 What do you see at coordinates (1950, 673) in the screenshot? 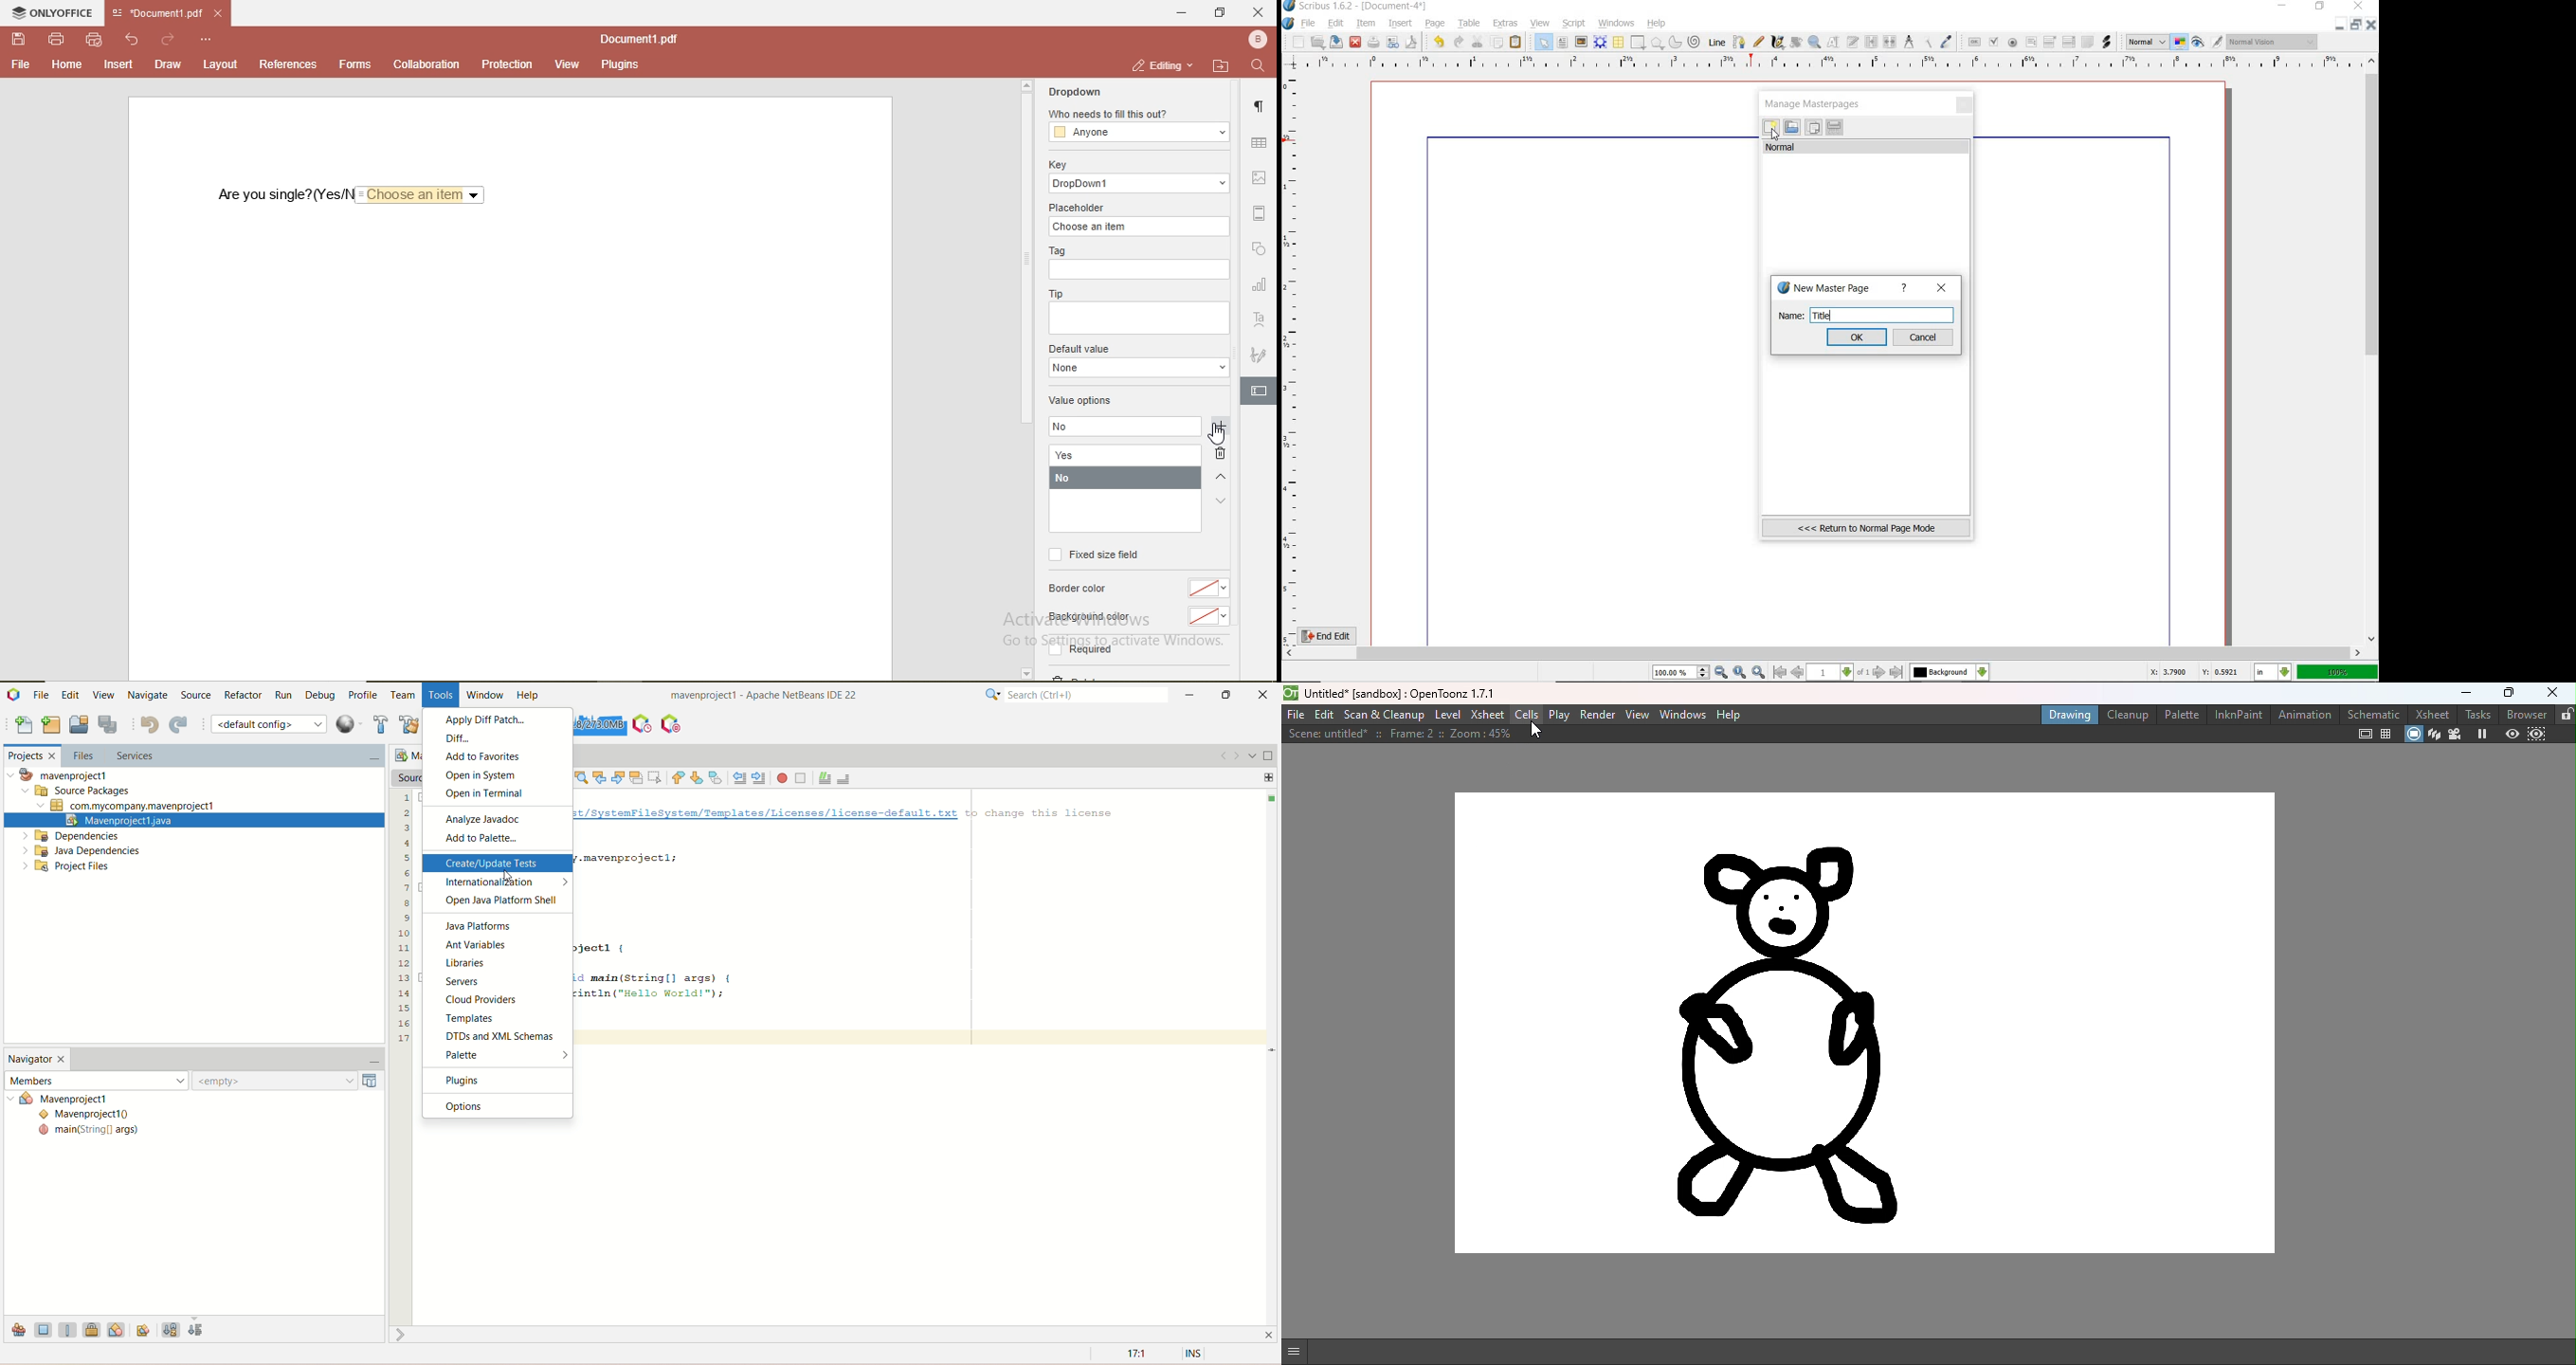
I see `Background` at bounding box center [1950, 673].